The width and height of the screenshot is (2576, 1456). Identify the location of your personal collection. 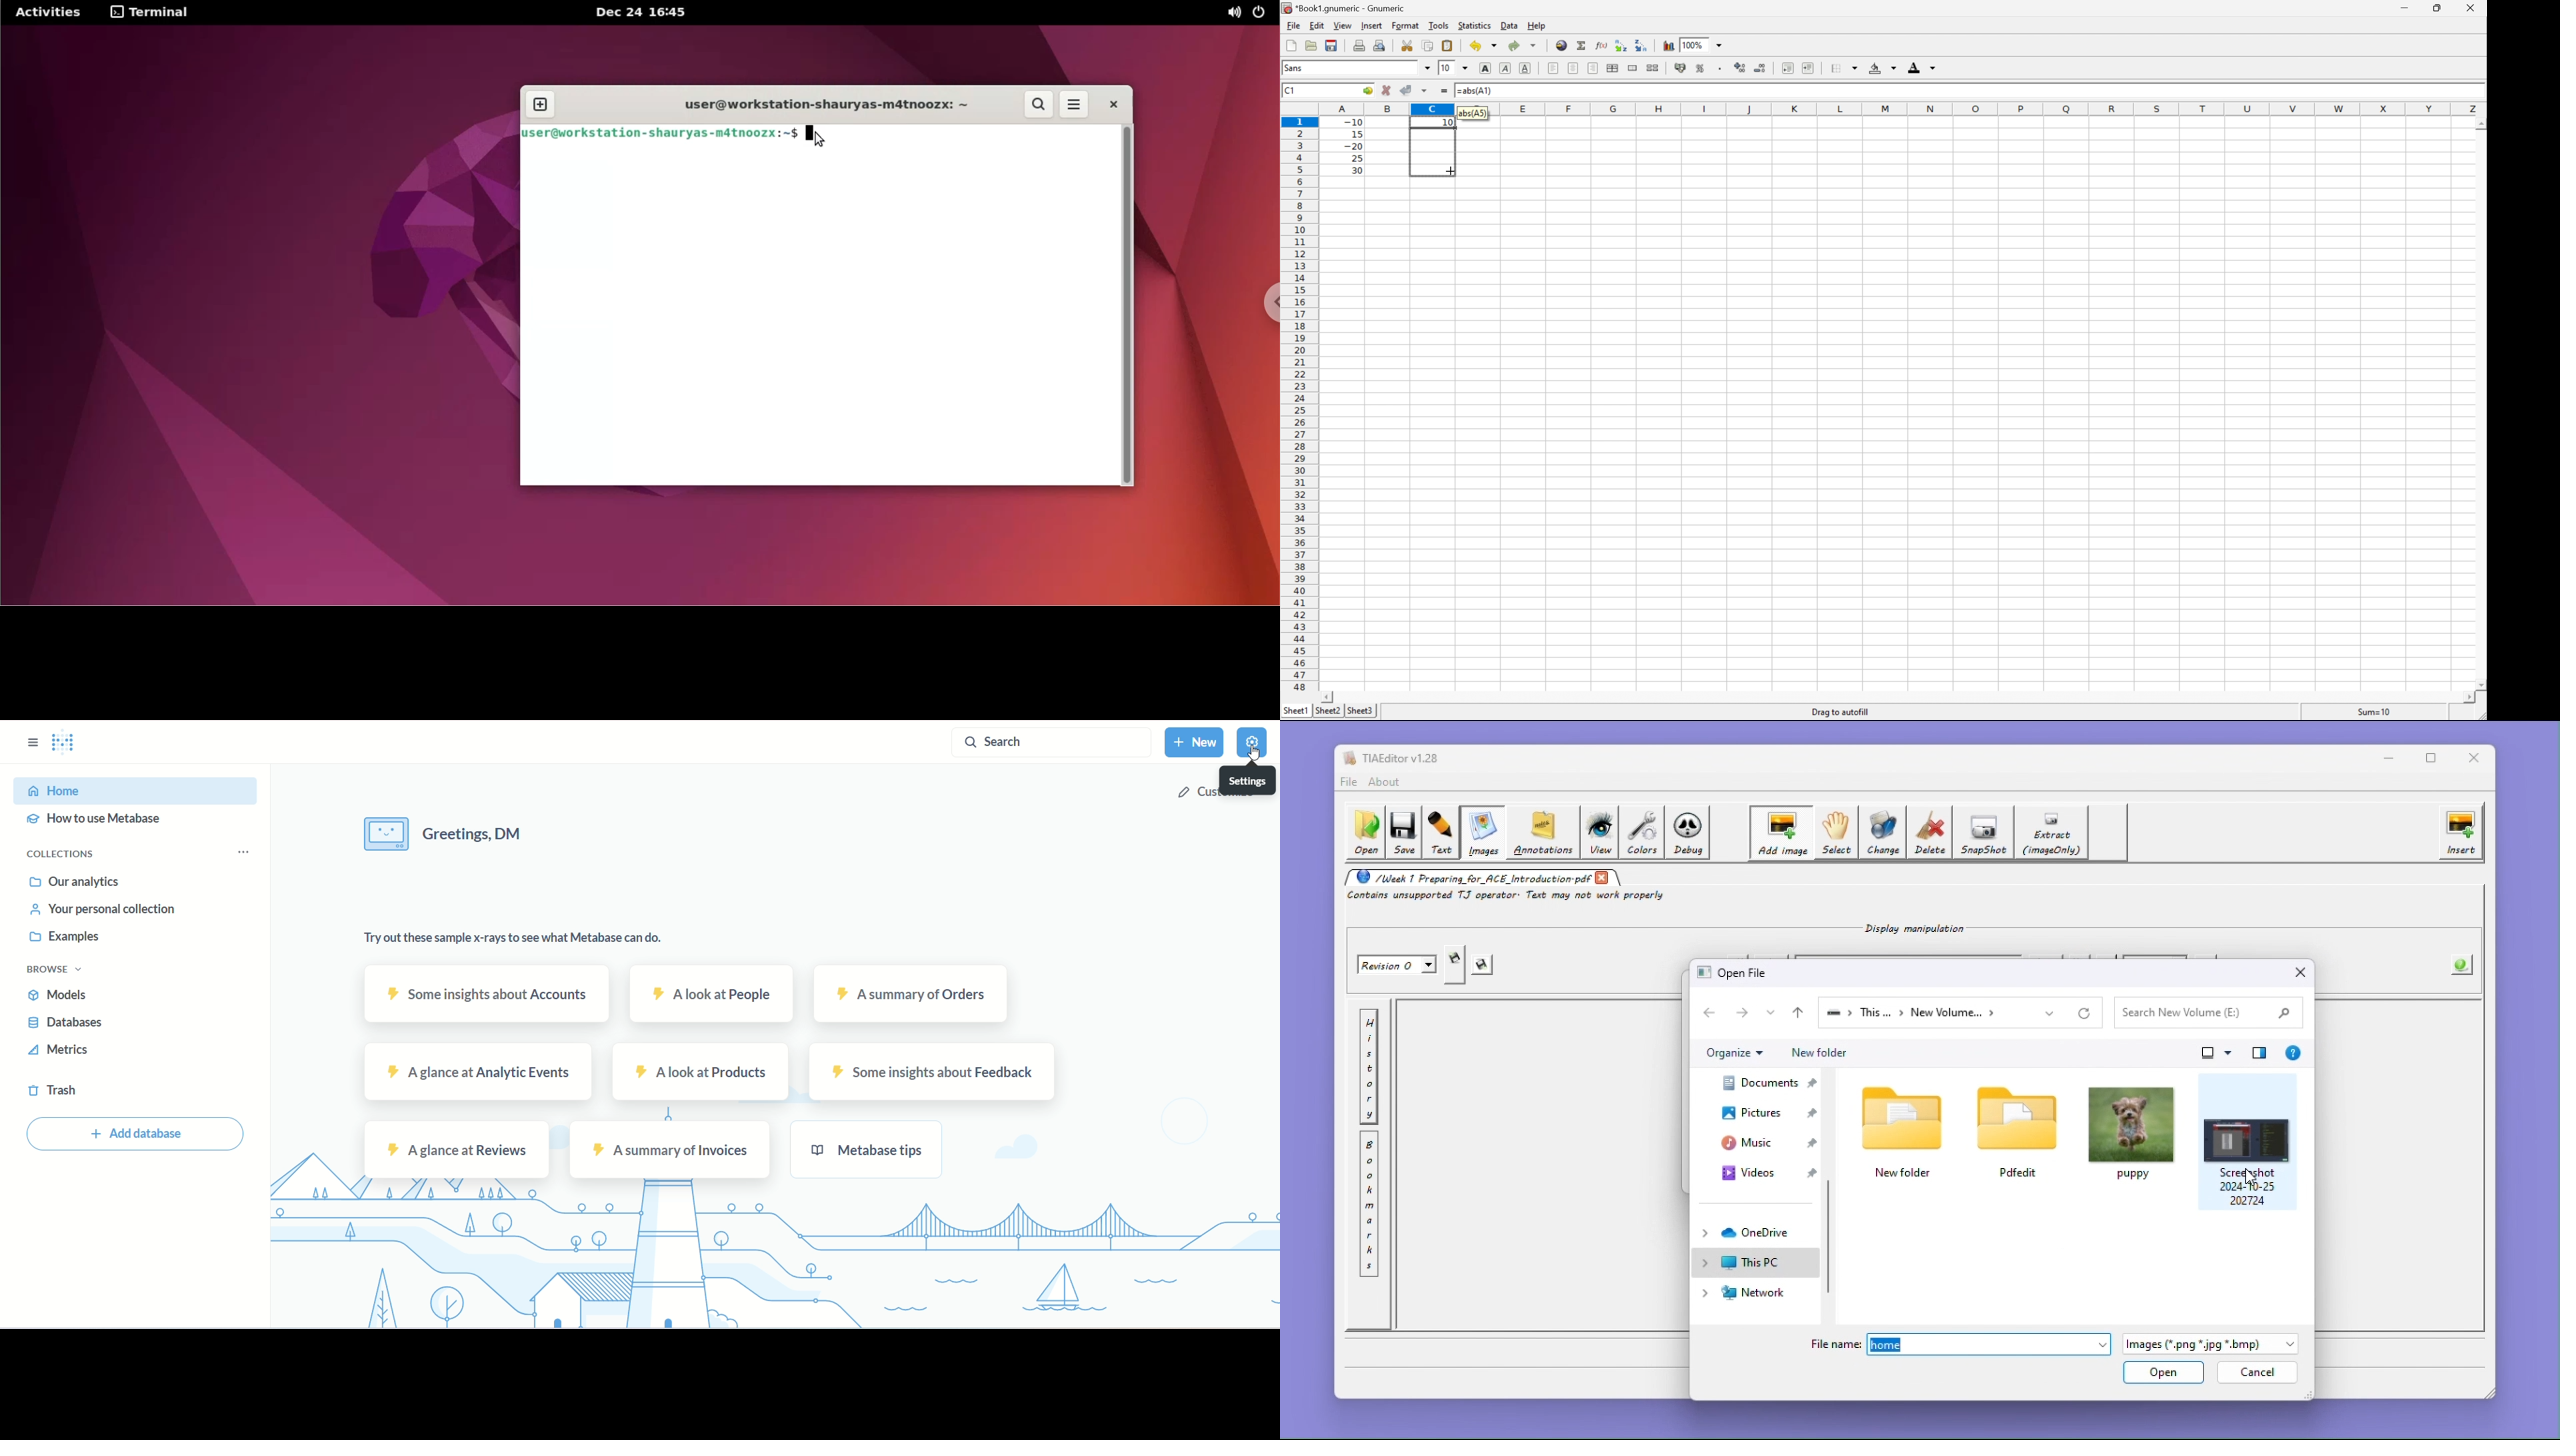
(111, 907).